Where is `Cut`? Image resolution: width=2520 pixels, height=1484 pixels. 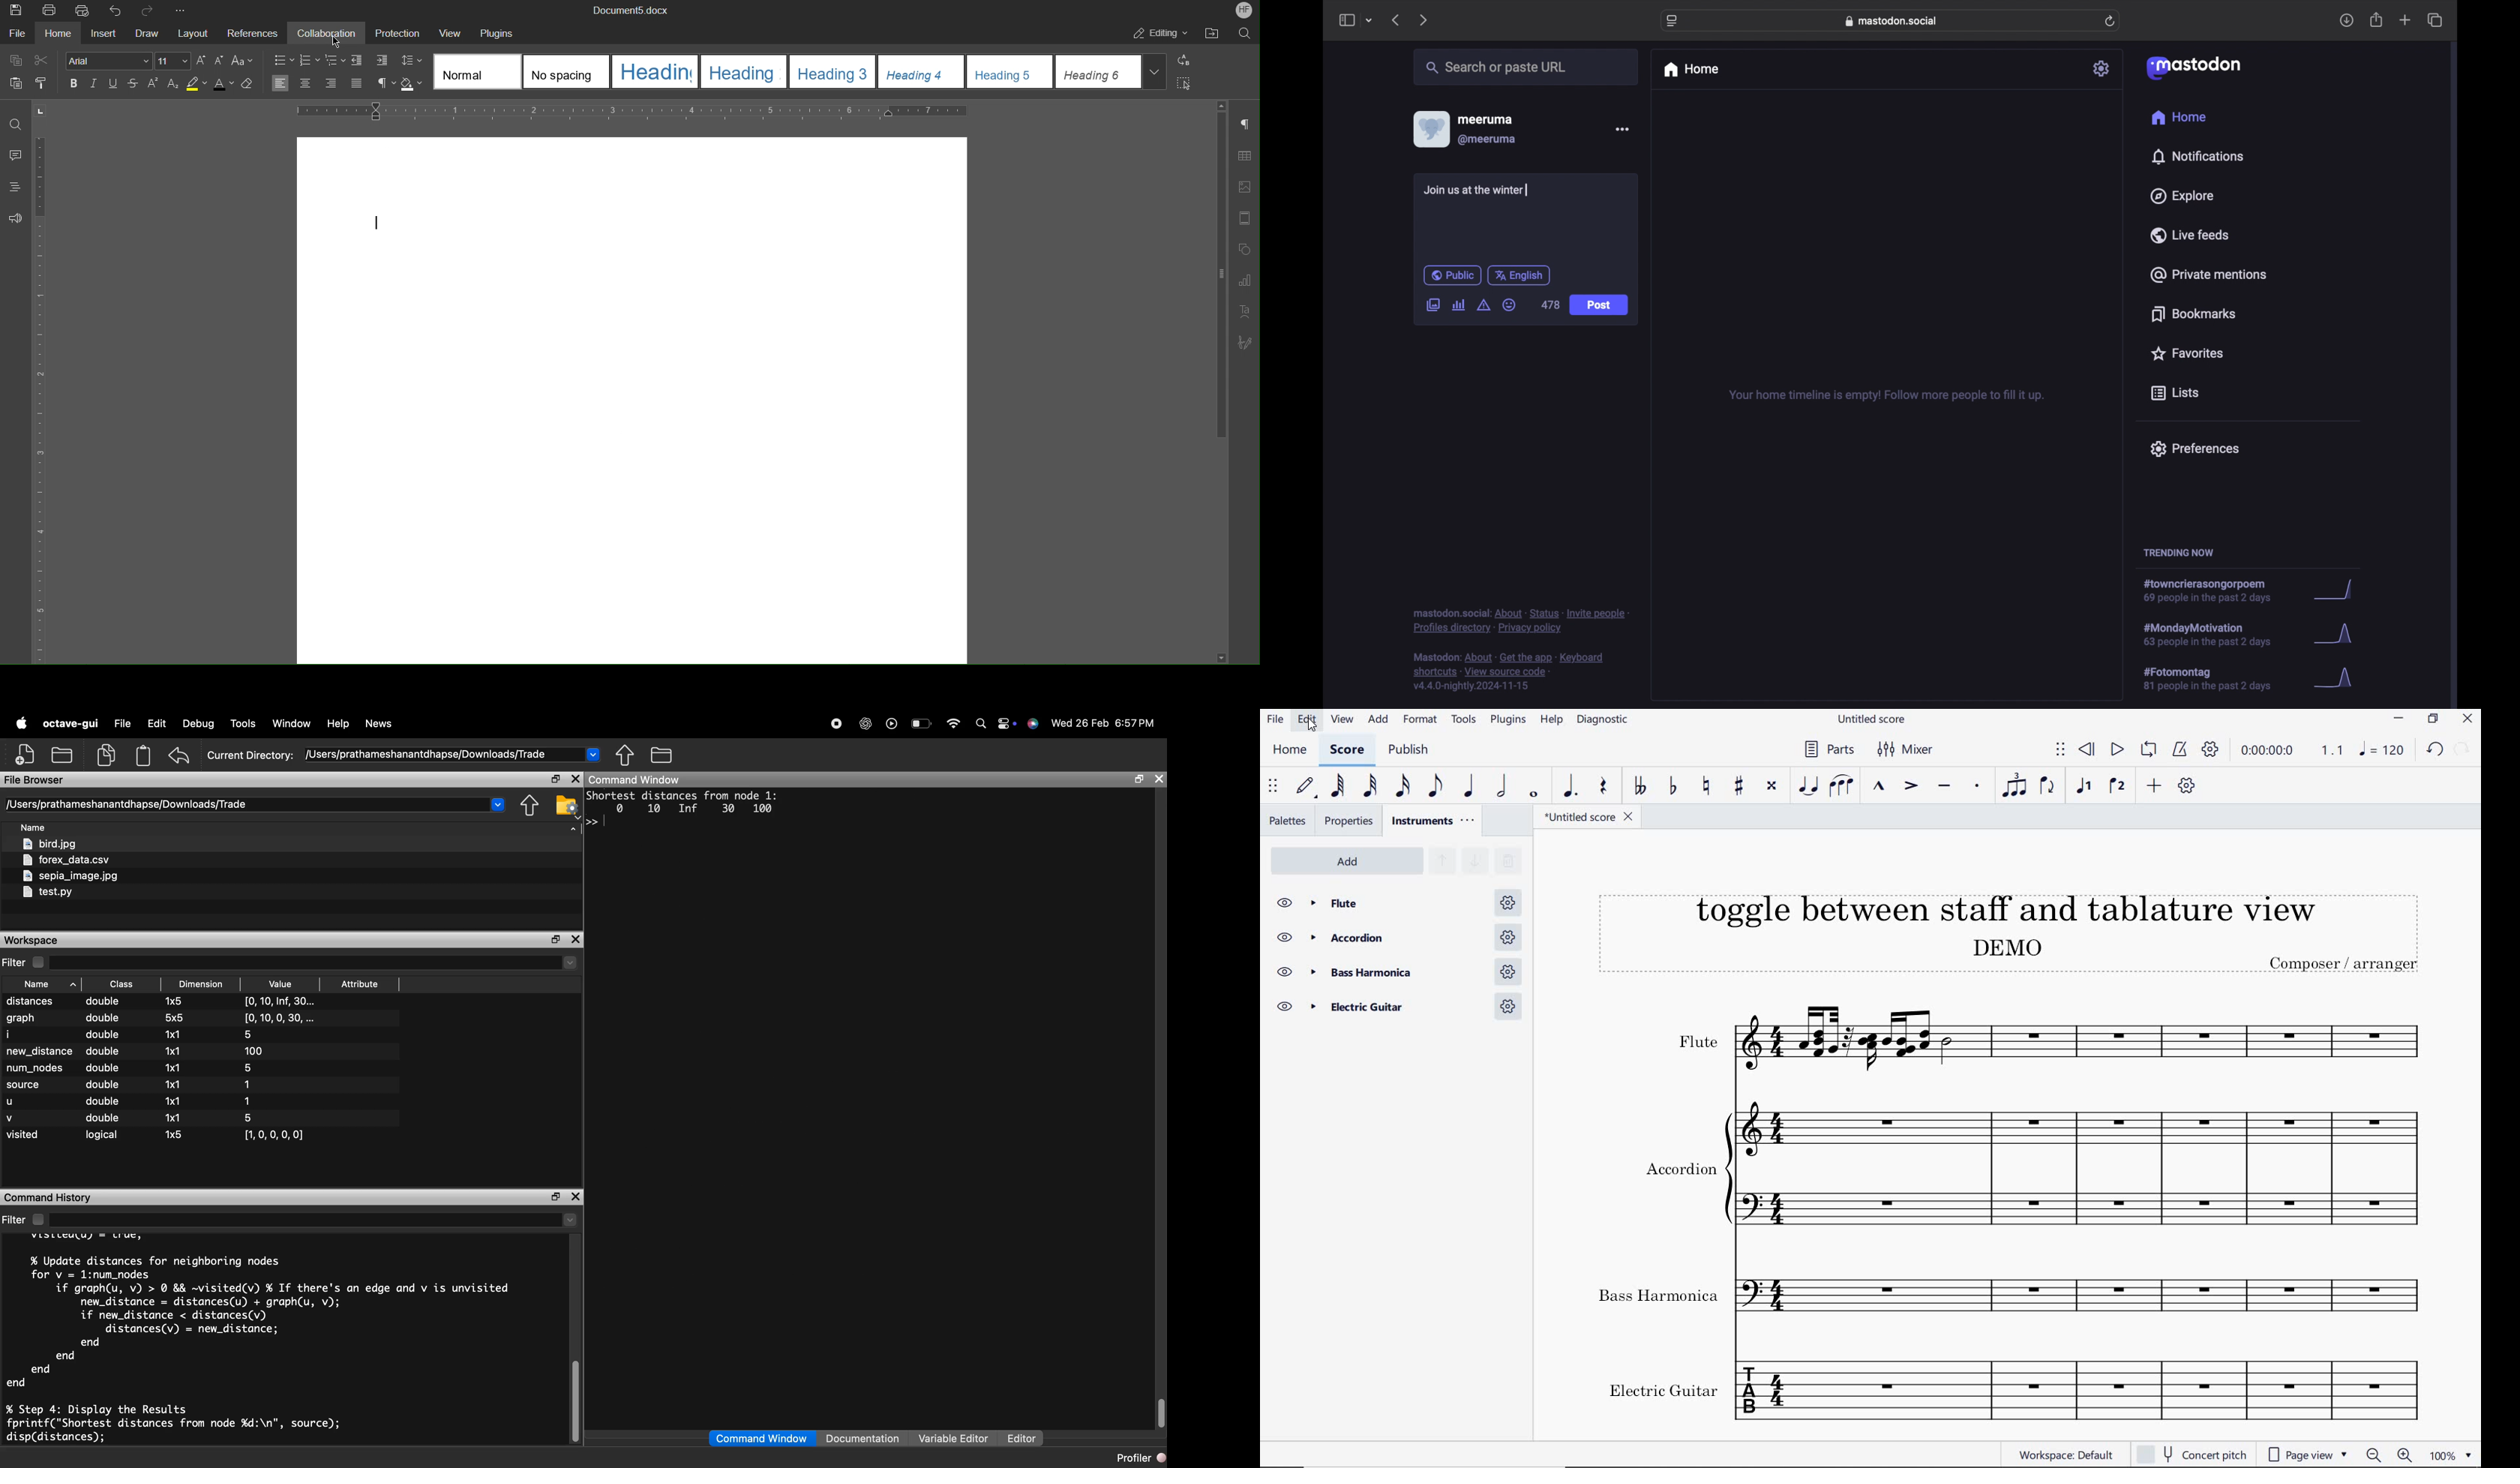
Cut is located at coordinates (43, 60).